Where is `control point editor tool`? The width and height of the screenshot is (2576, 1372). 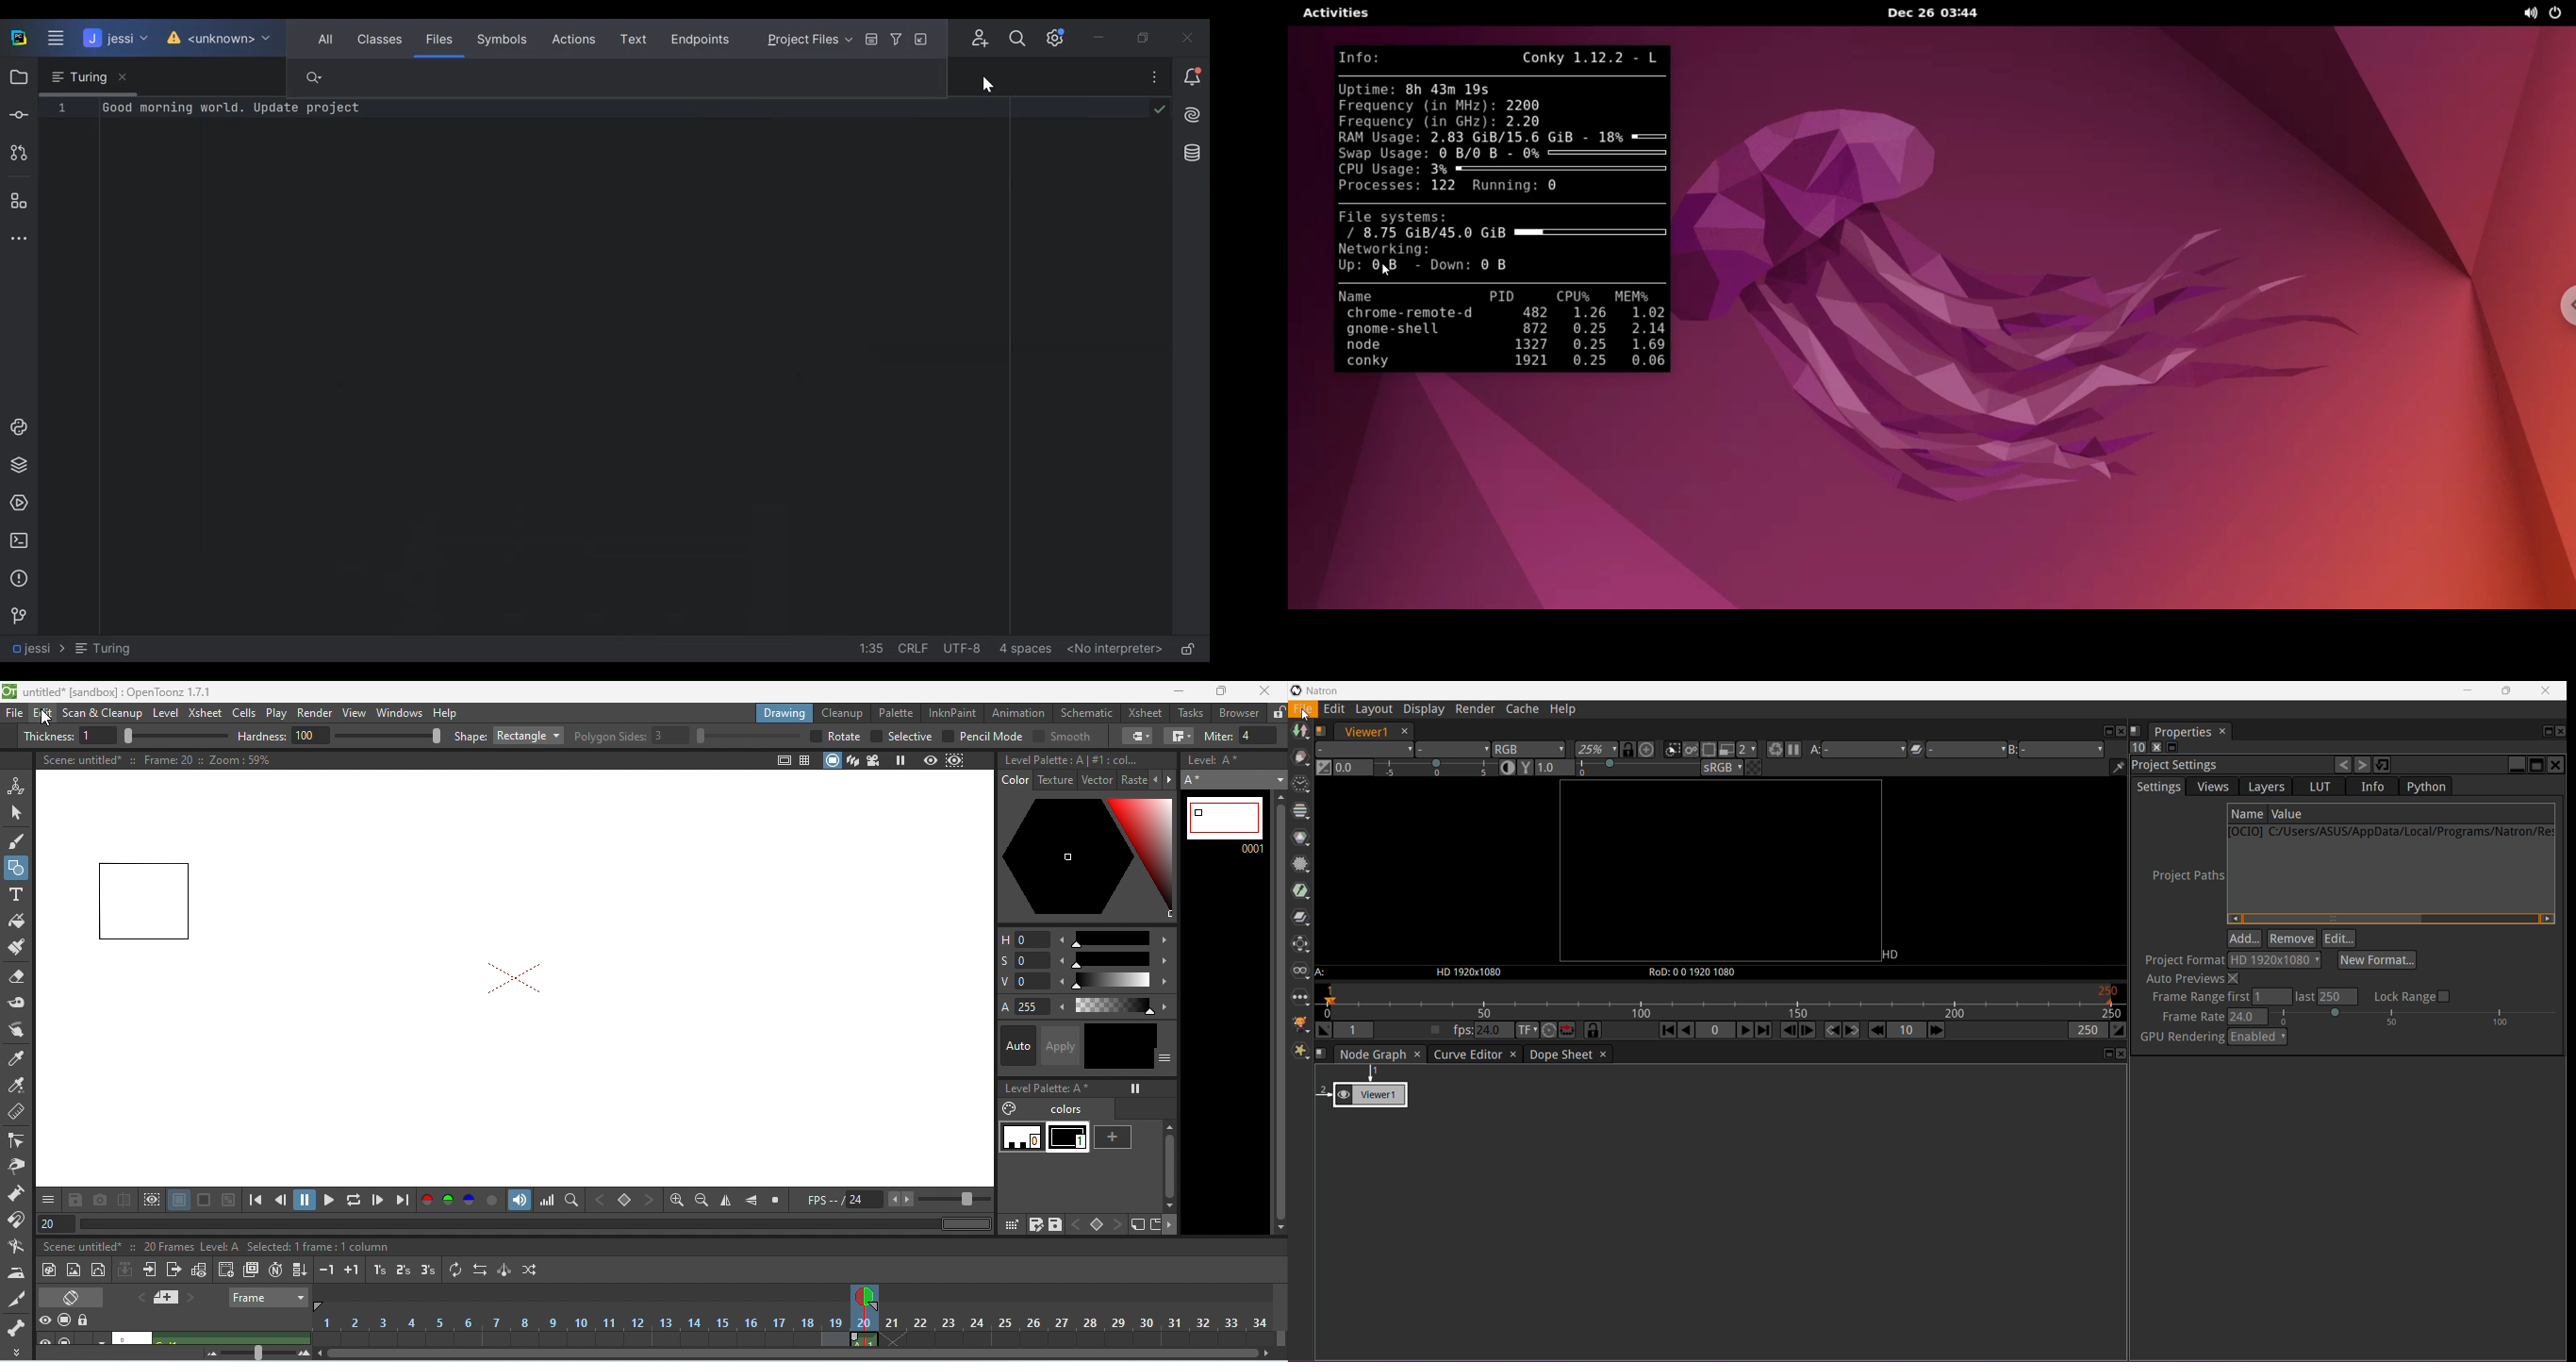 control point editor tool is located at coordinates (17, 1140).